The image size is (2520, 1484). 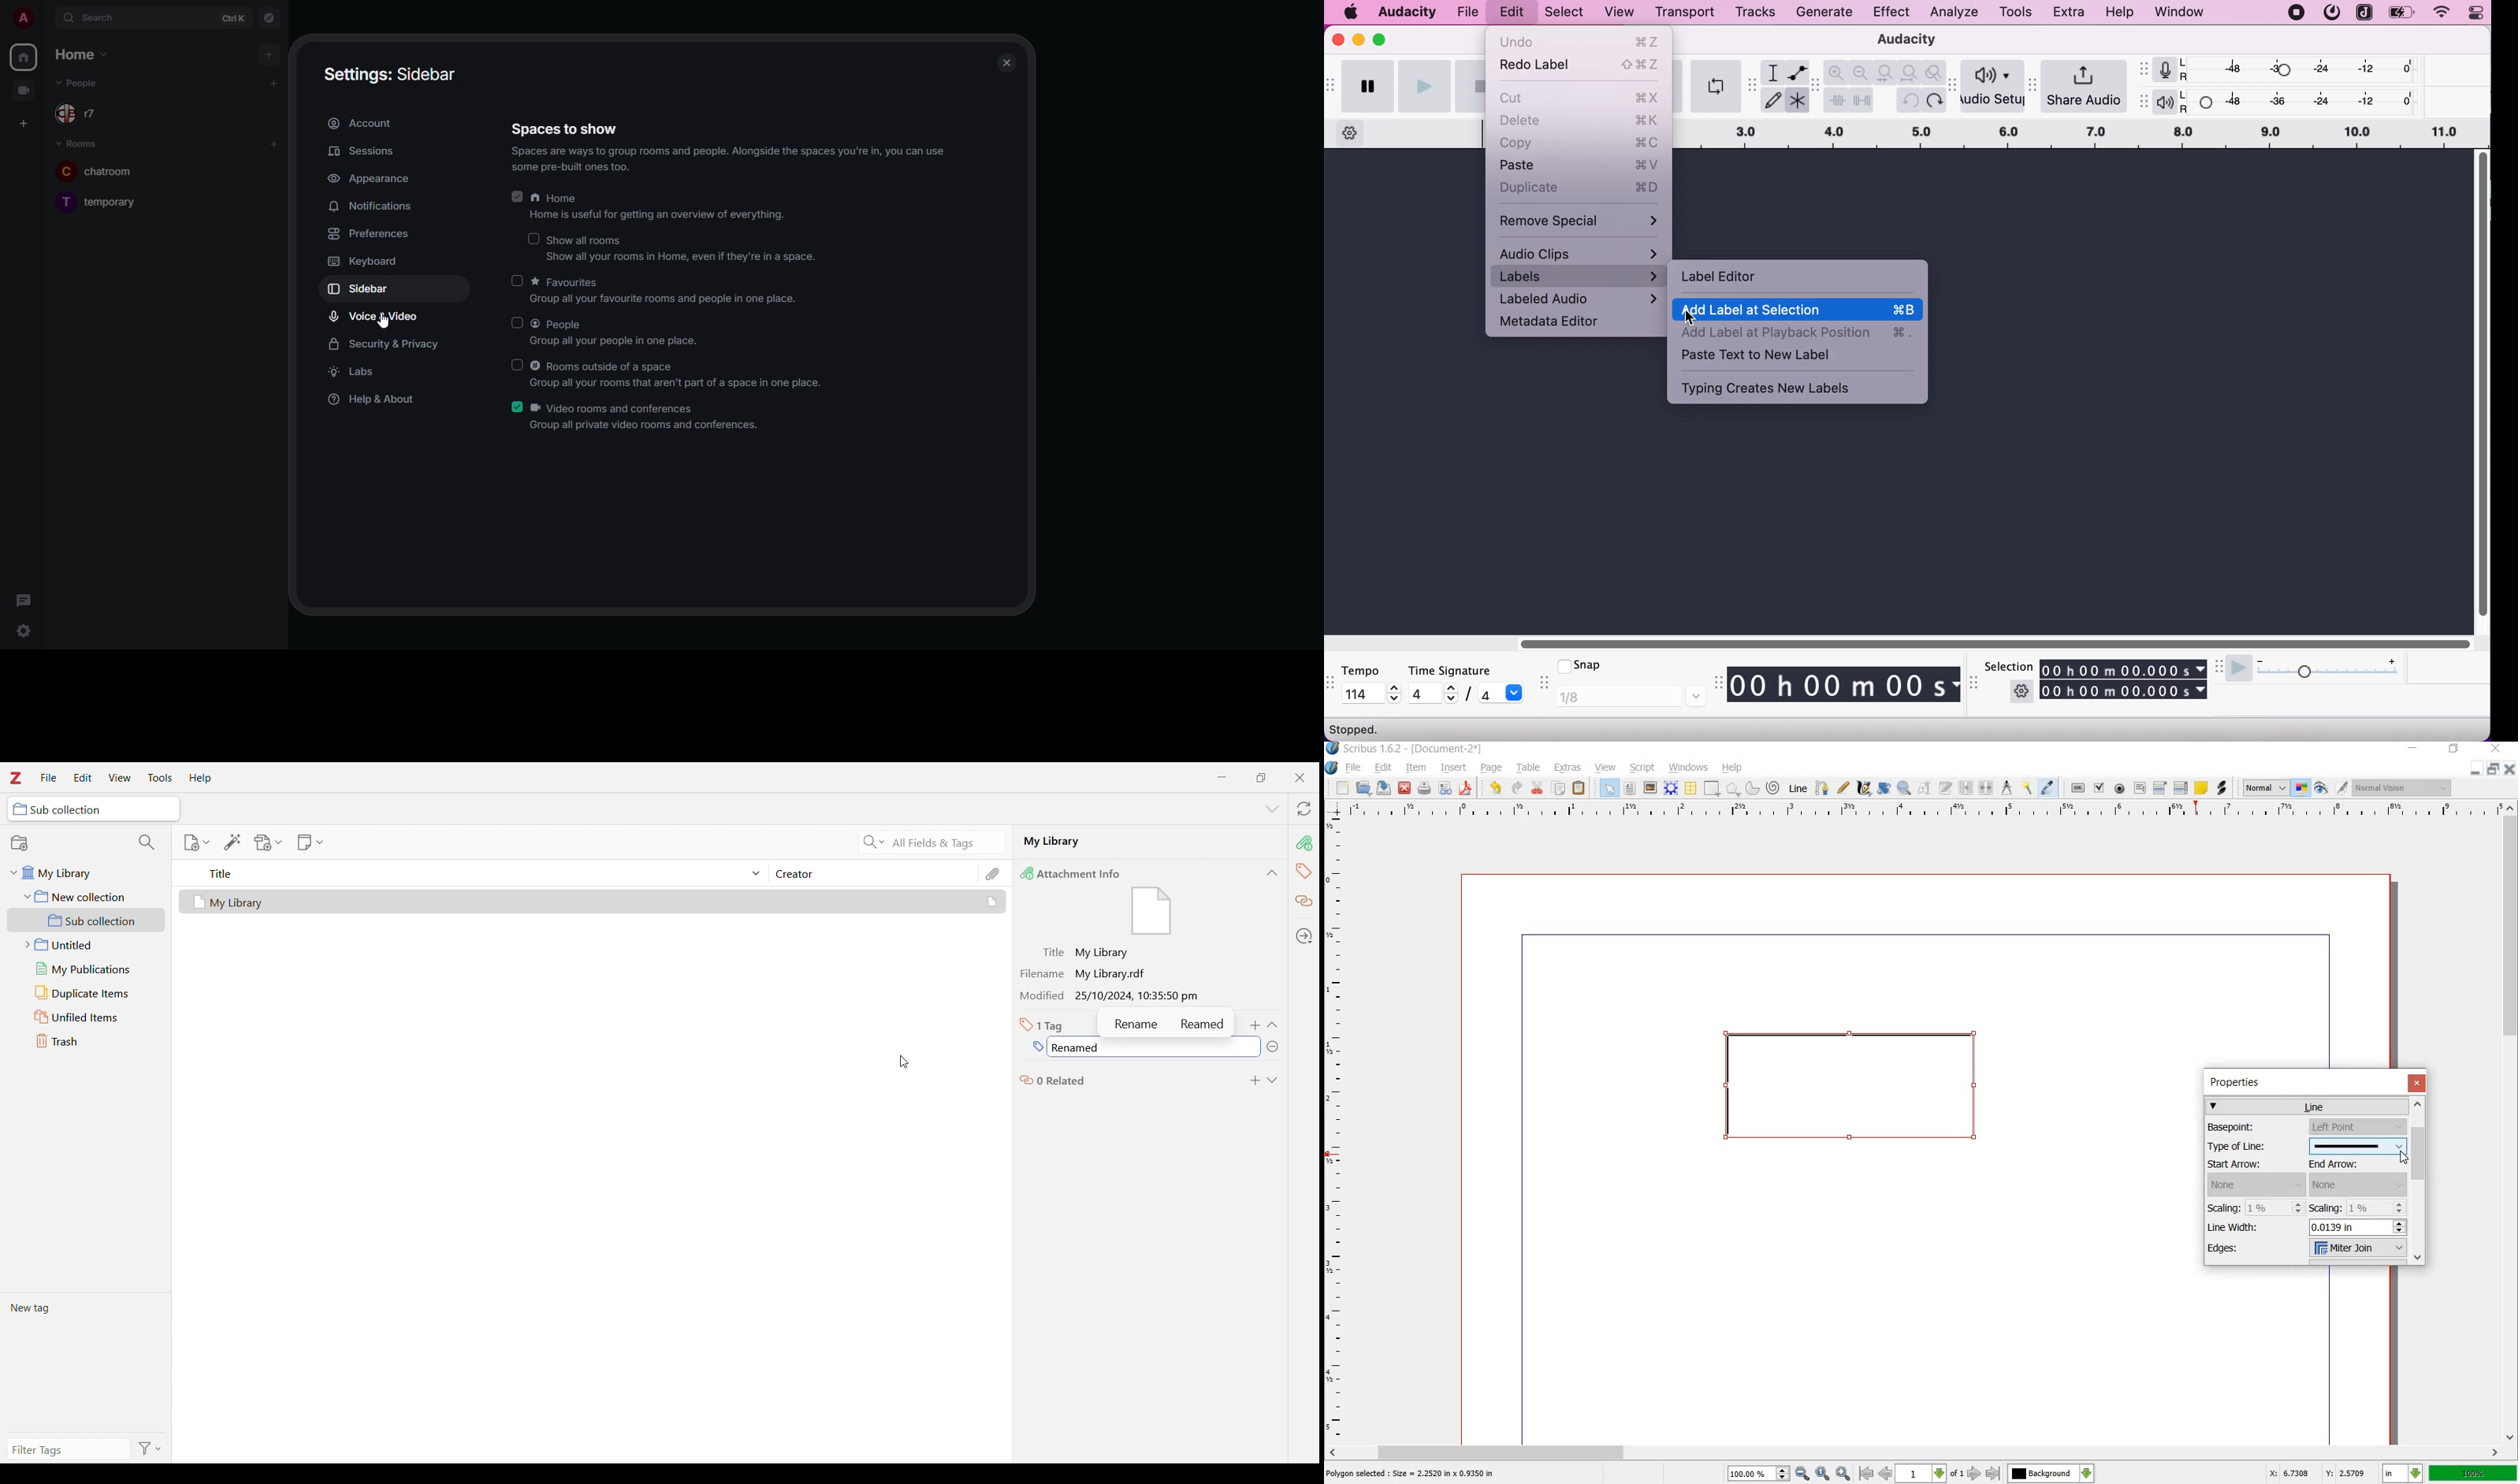 What do you see at coordinates (2331, 13) in the screenshot?
I see `mattermost logo` at bounding box center [2331, 13].